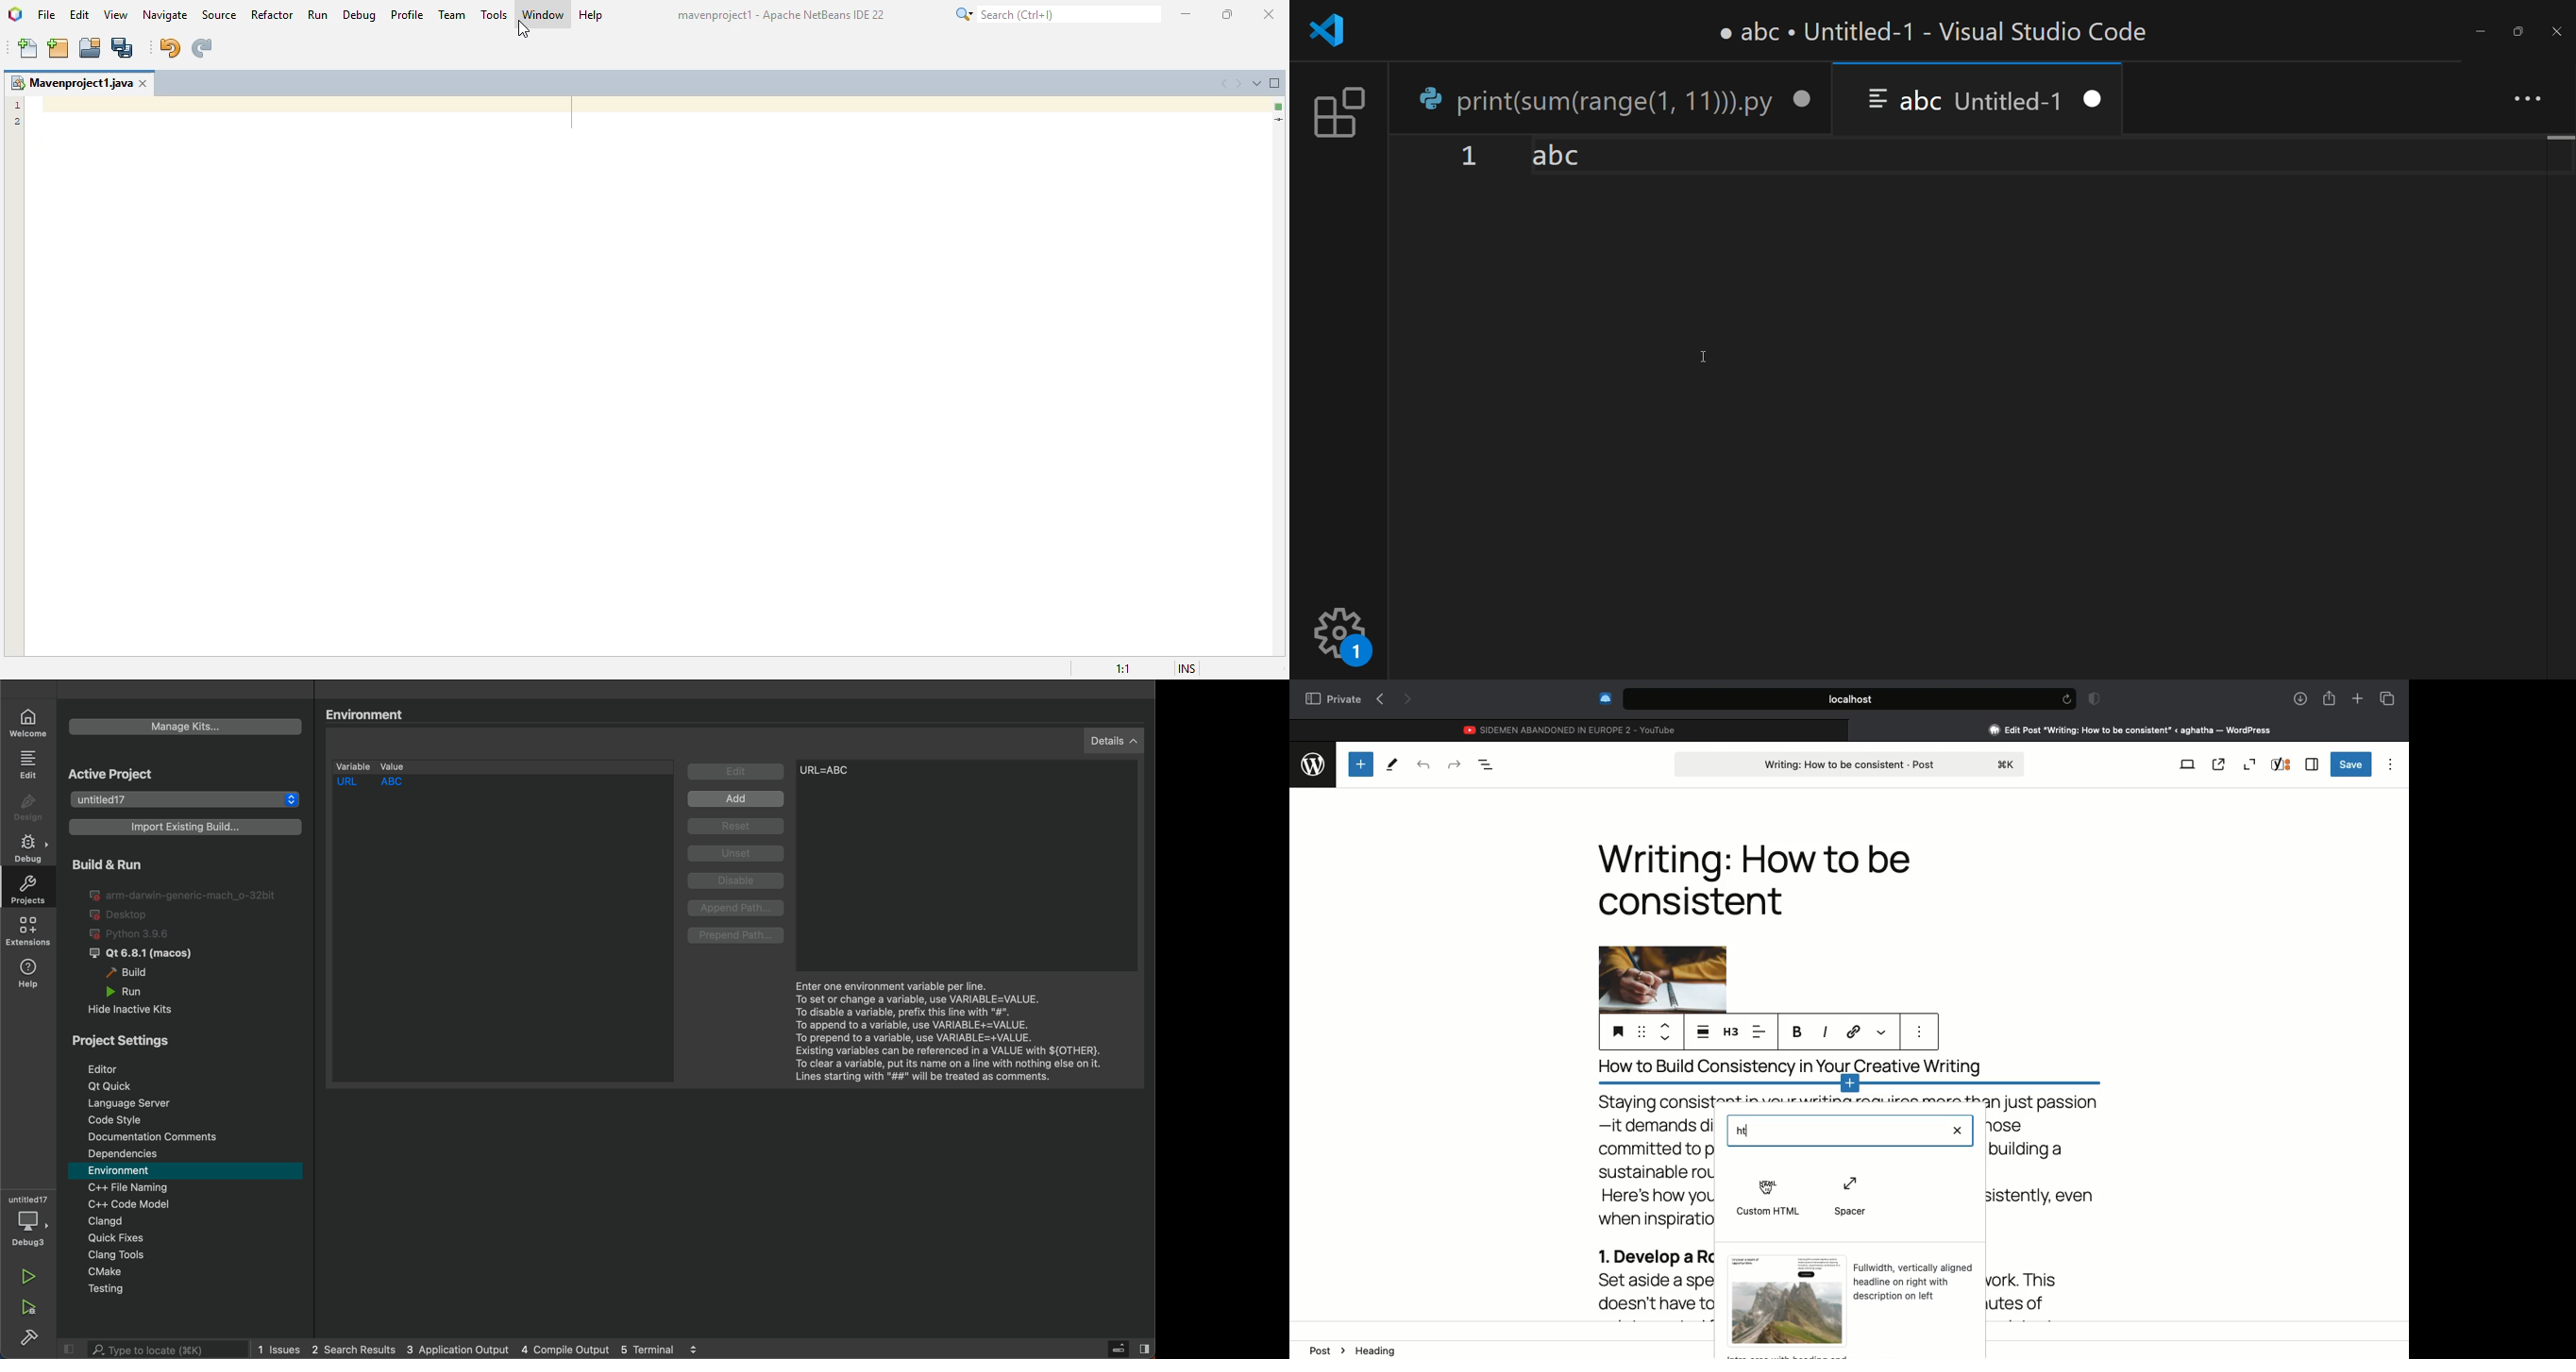  Describe the element at coordinates (1845, 1085) in the screenshot. I see `Add new block` at that location.